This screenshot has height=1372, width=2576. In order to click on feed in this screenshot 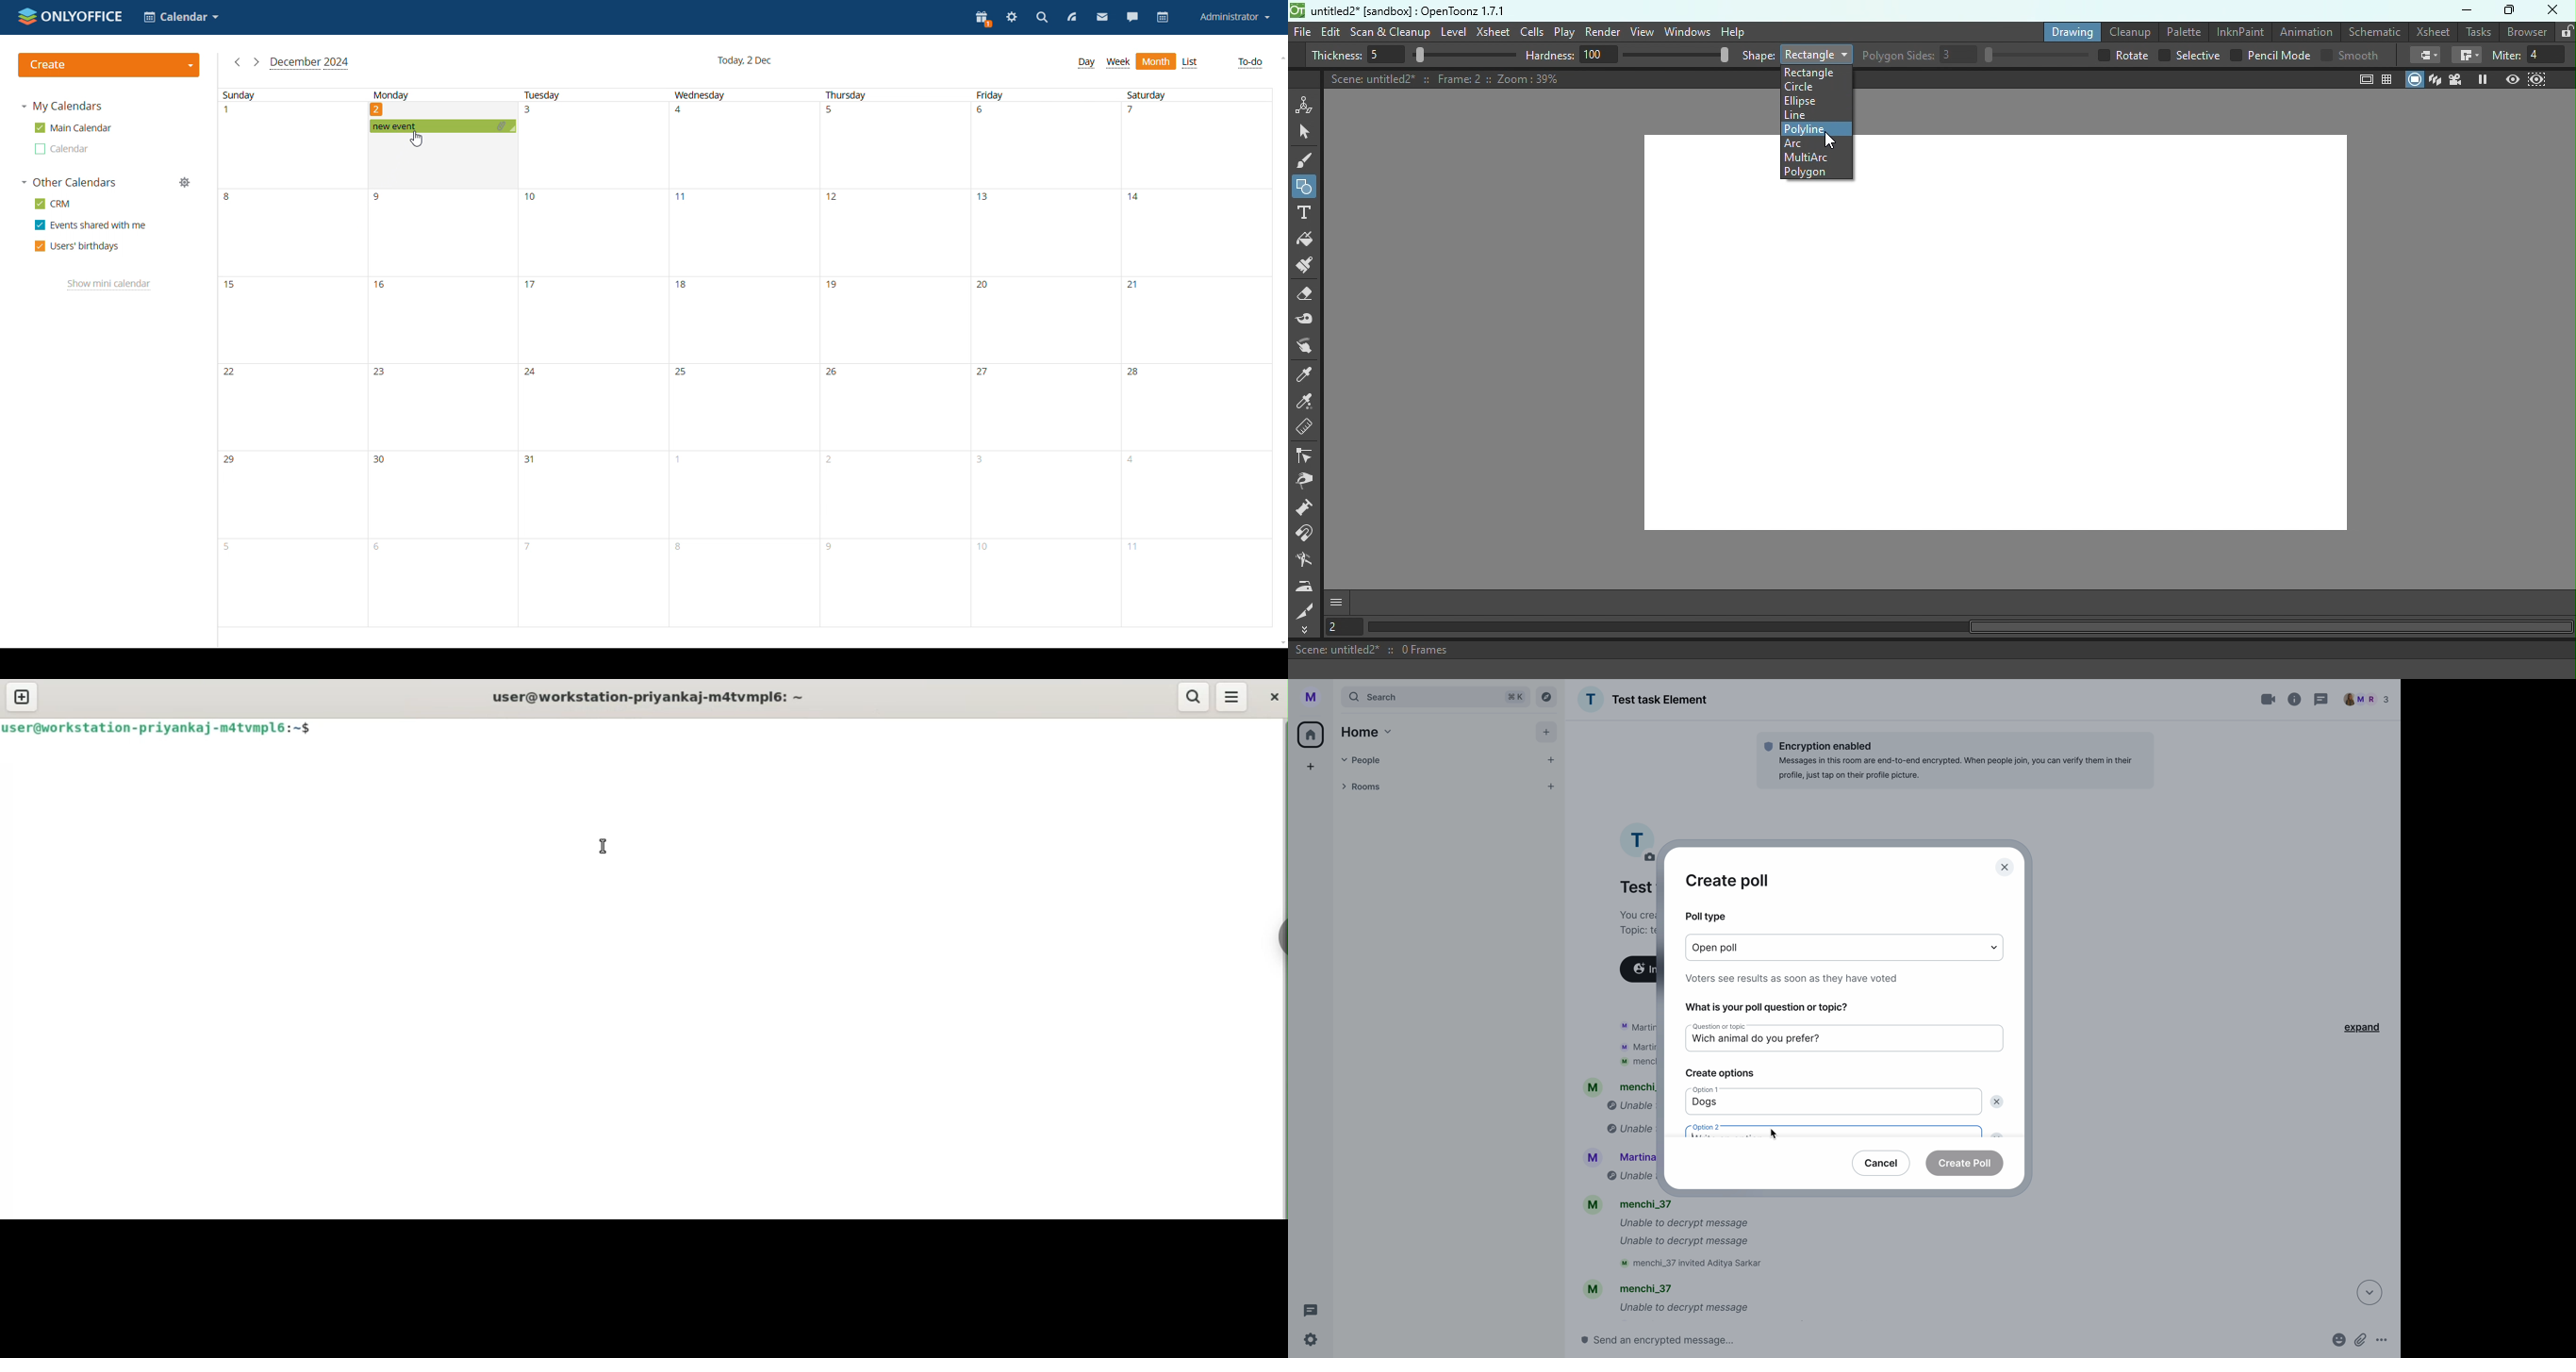, I will do `click(1069, 17)`.